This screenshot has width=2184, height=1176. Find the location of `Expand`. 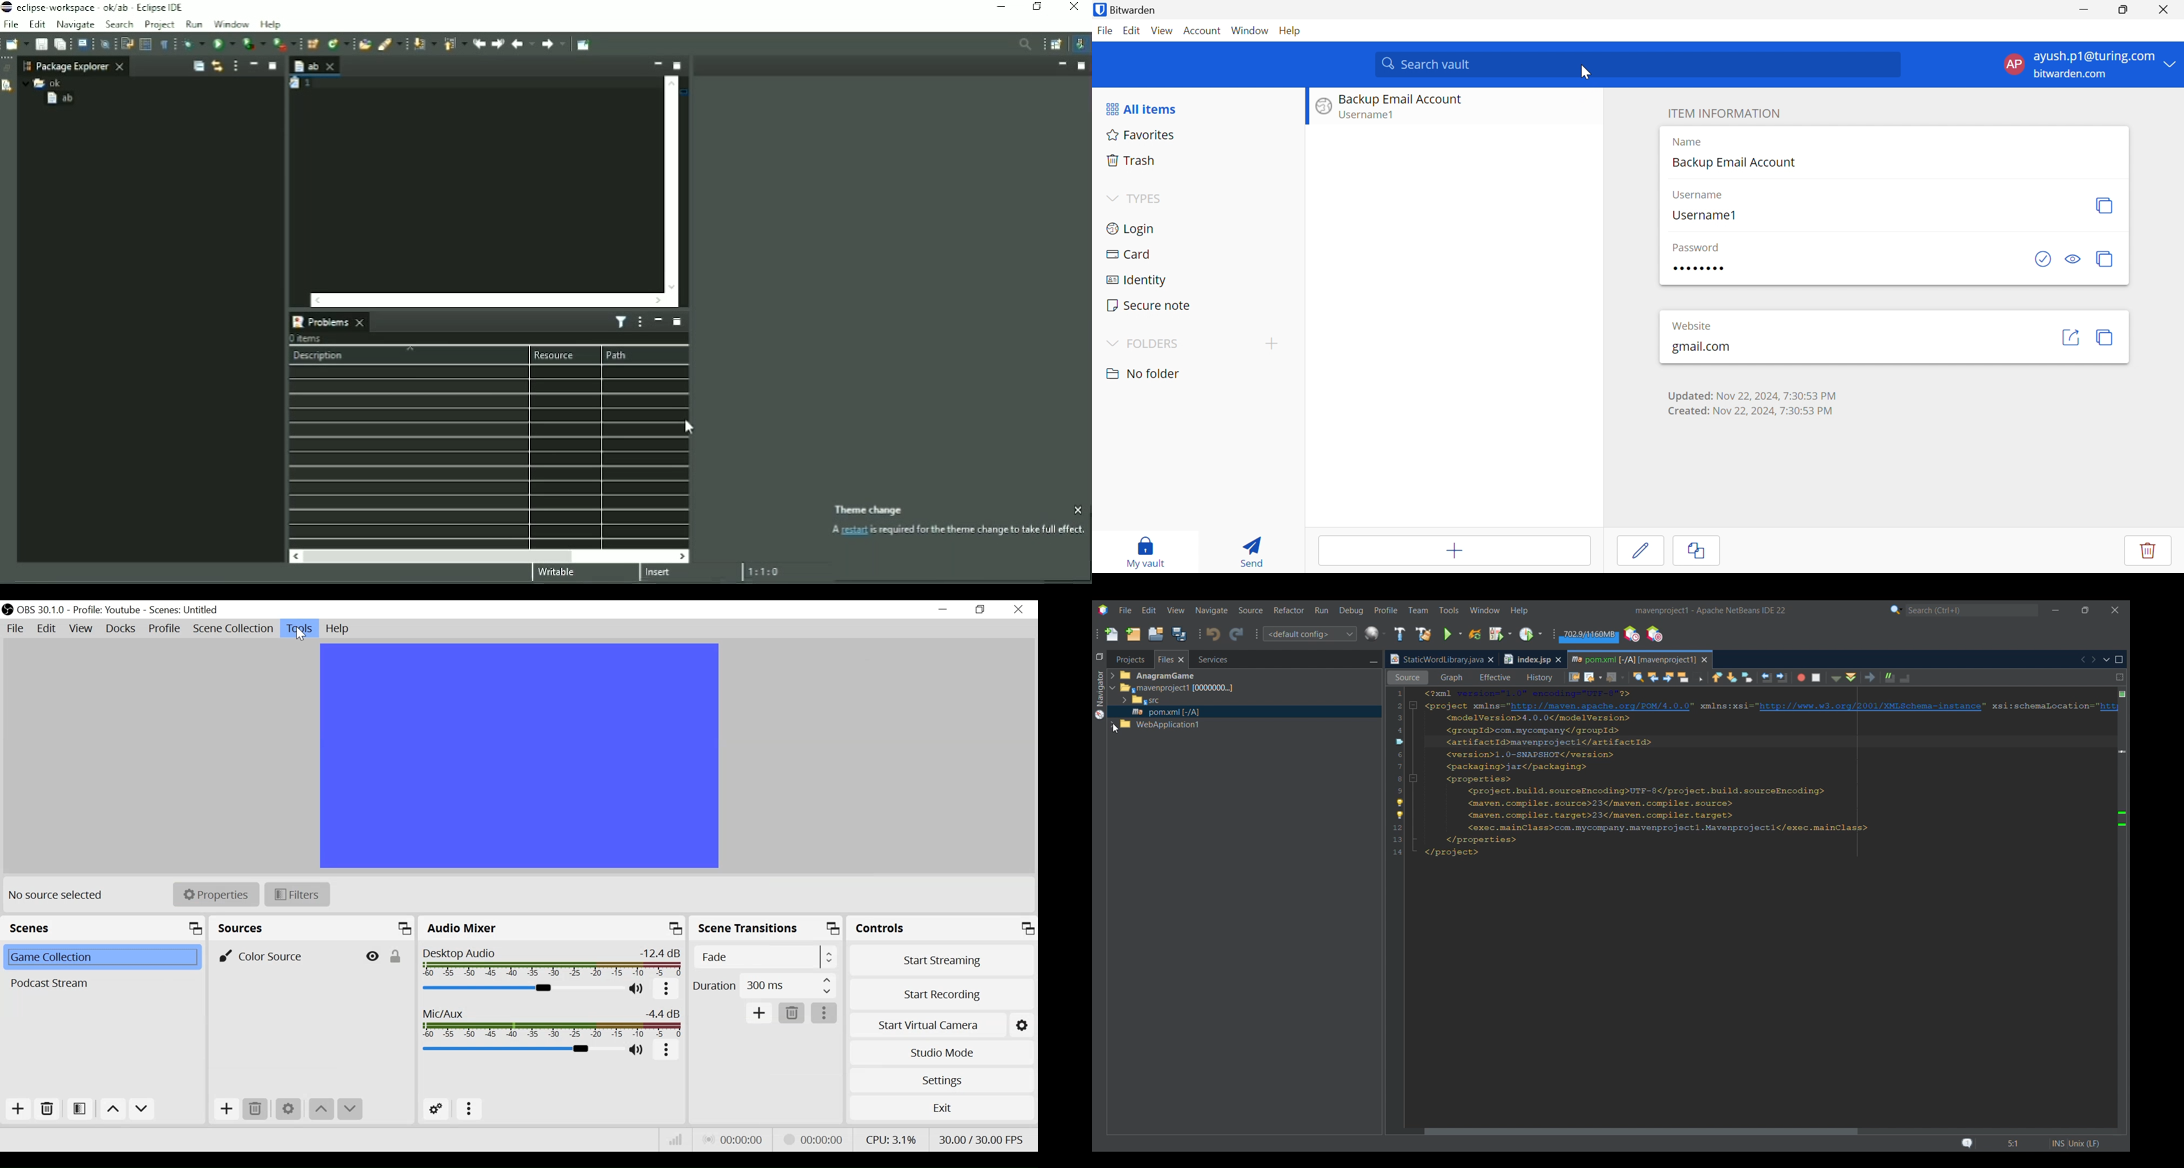

Expand is located at coordinates (1114, 702).